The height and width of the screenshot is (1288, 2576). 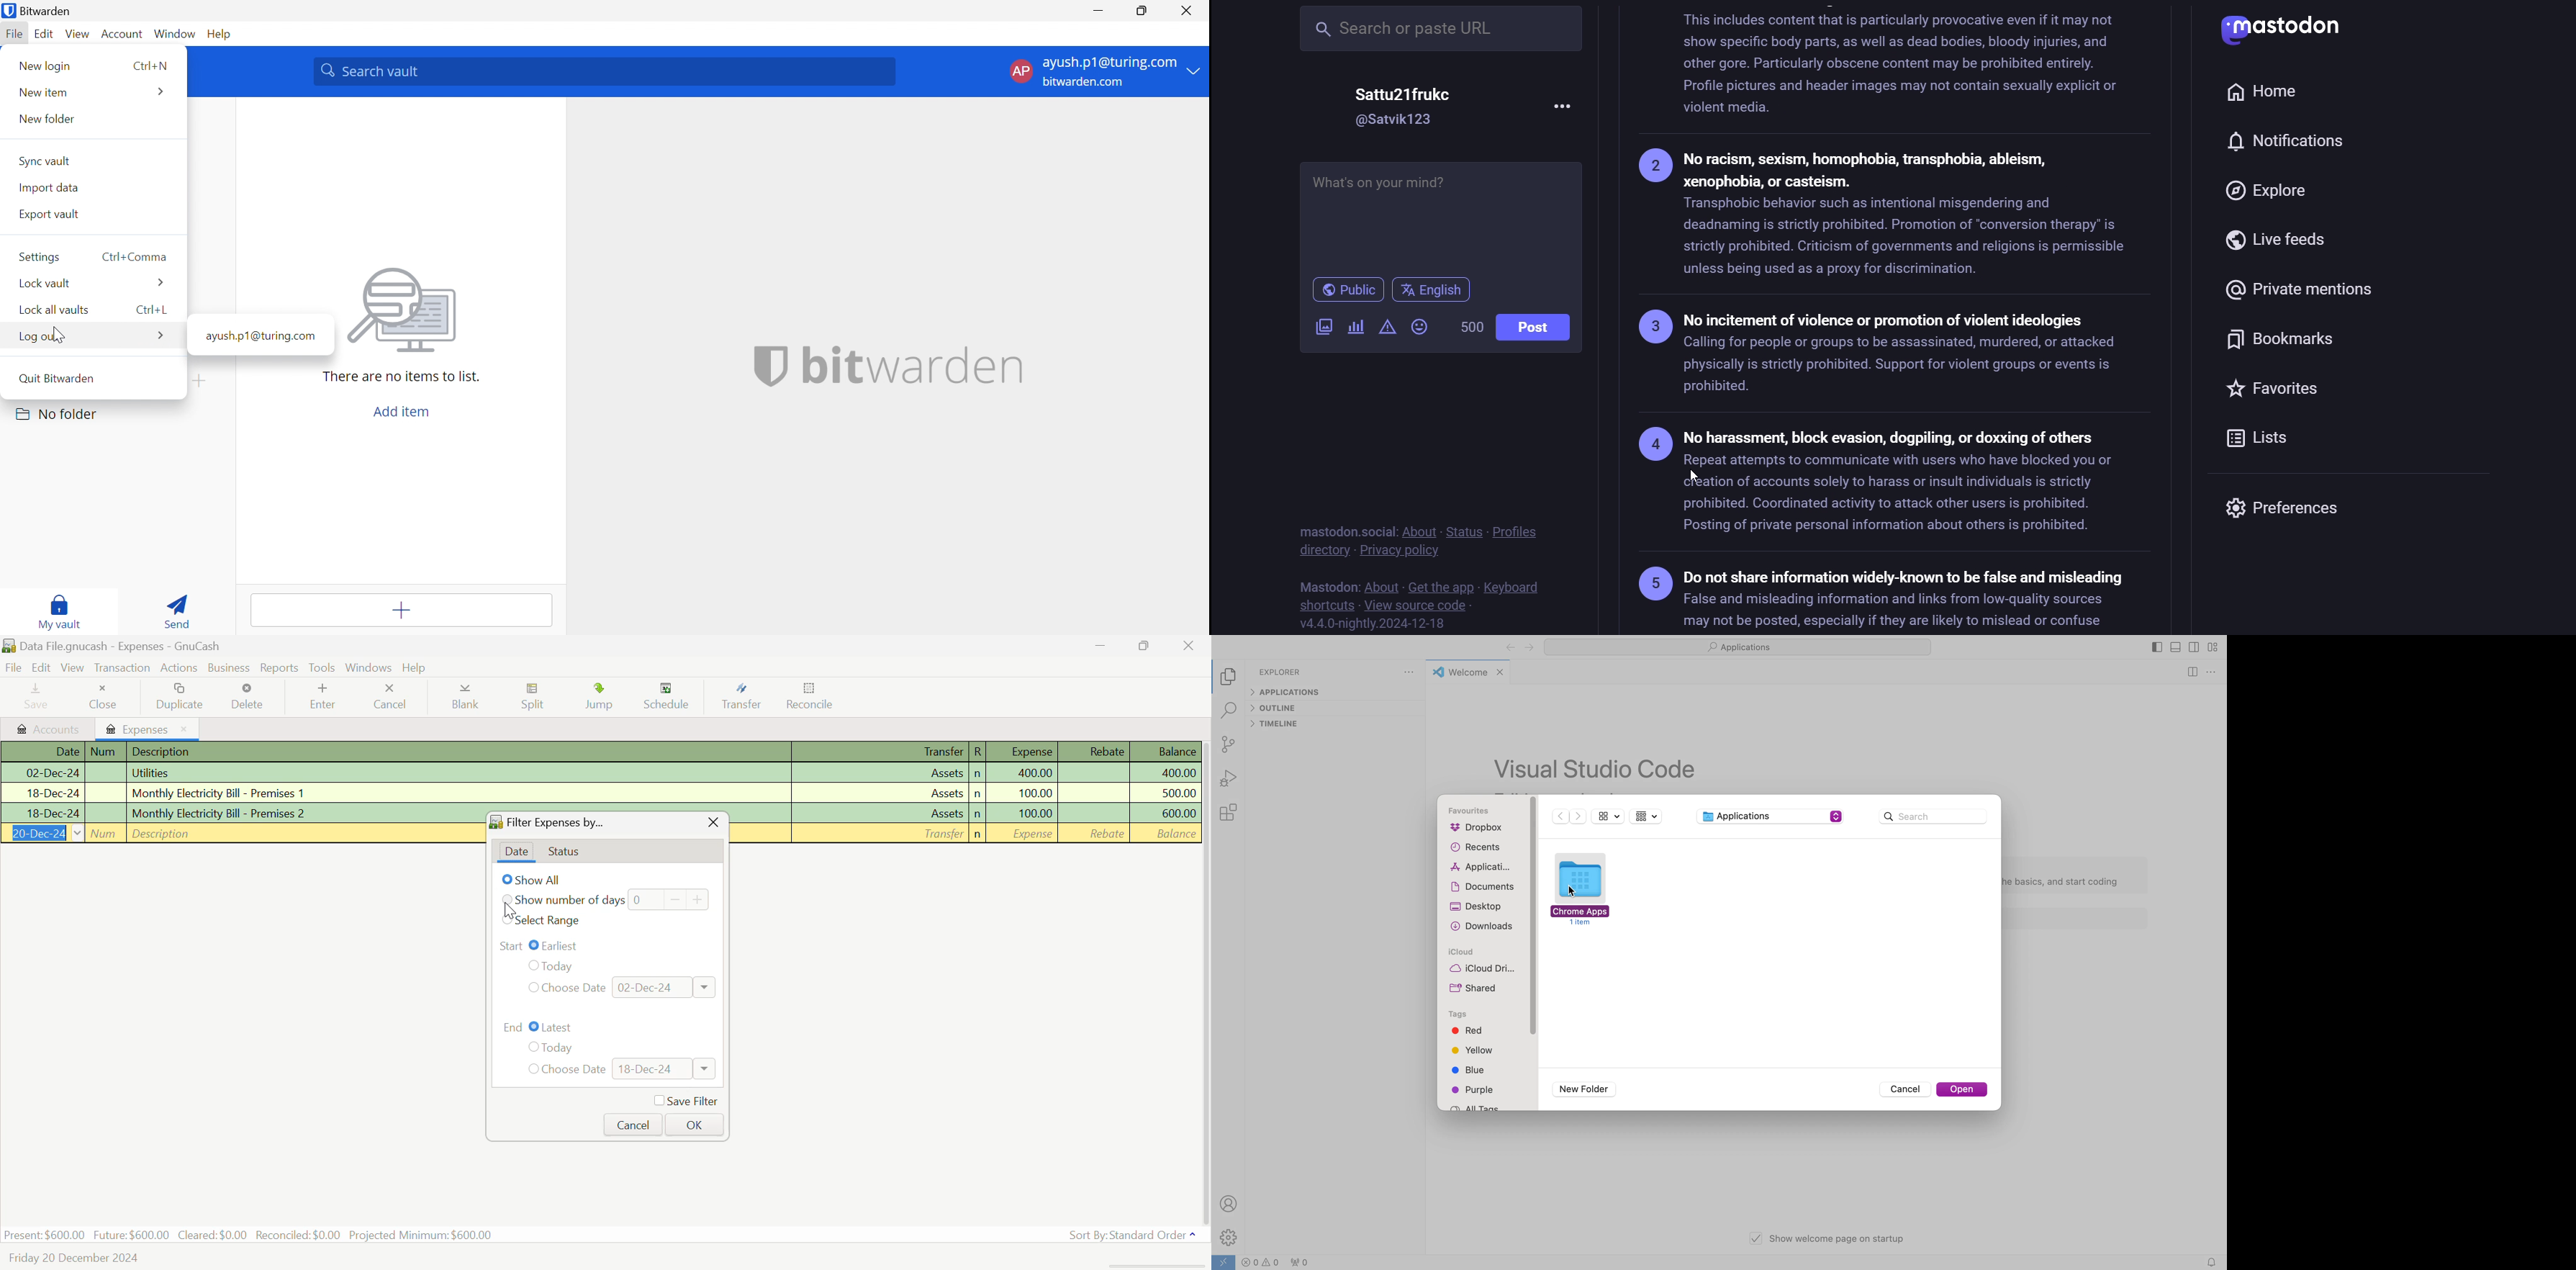 I want to click on applications, so click(x=1768, y=817).